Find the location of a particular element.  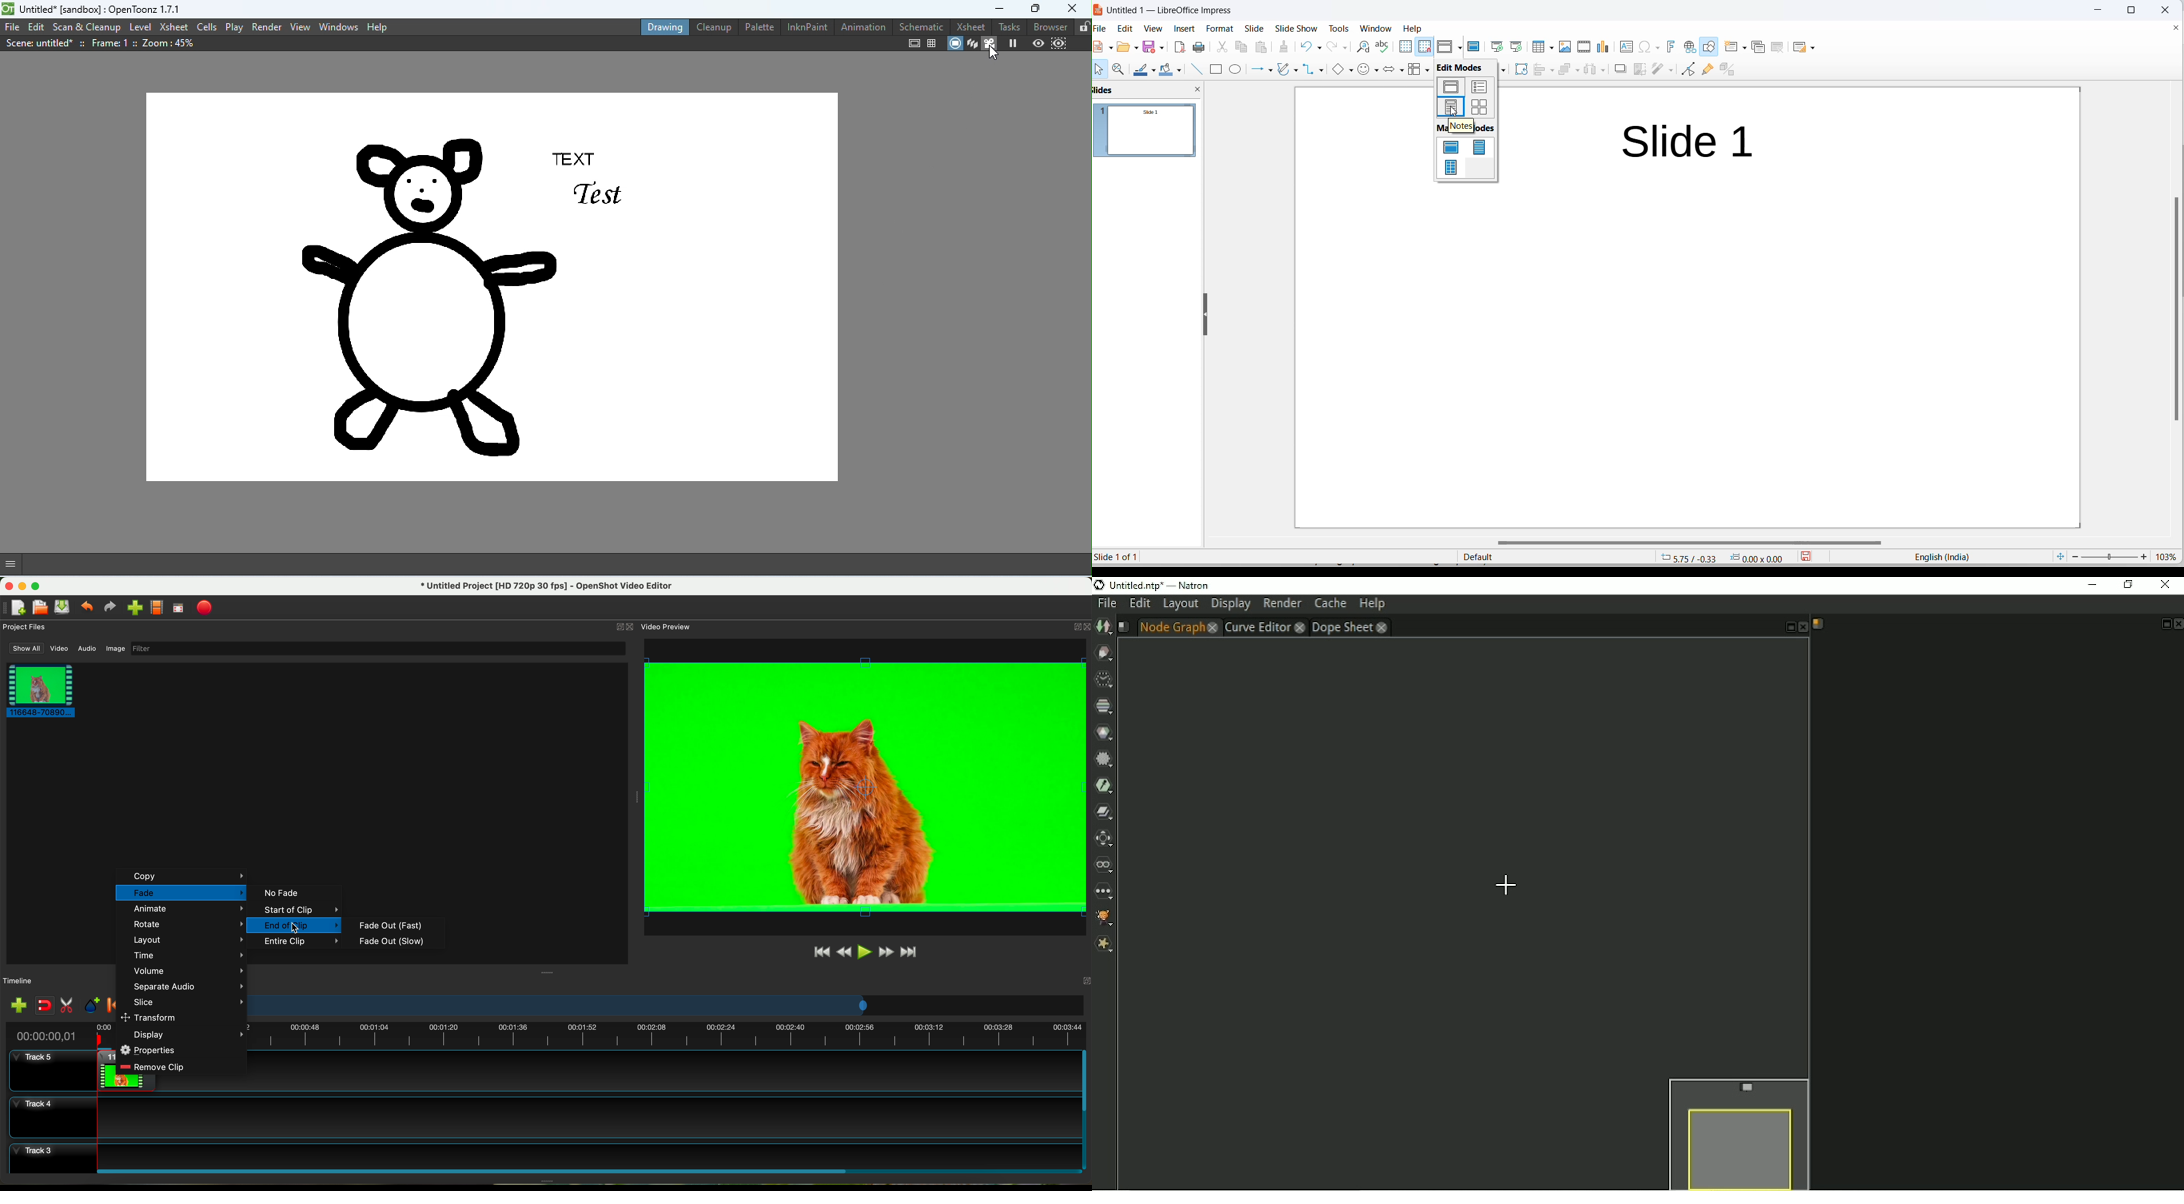

scan & cleanup is located at coordinates (88, 27).